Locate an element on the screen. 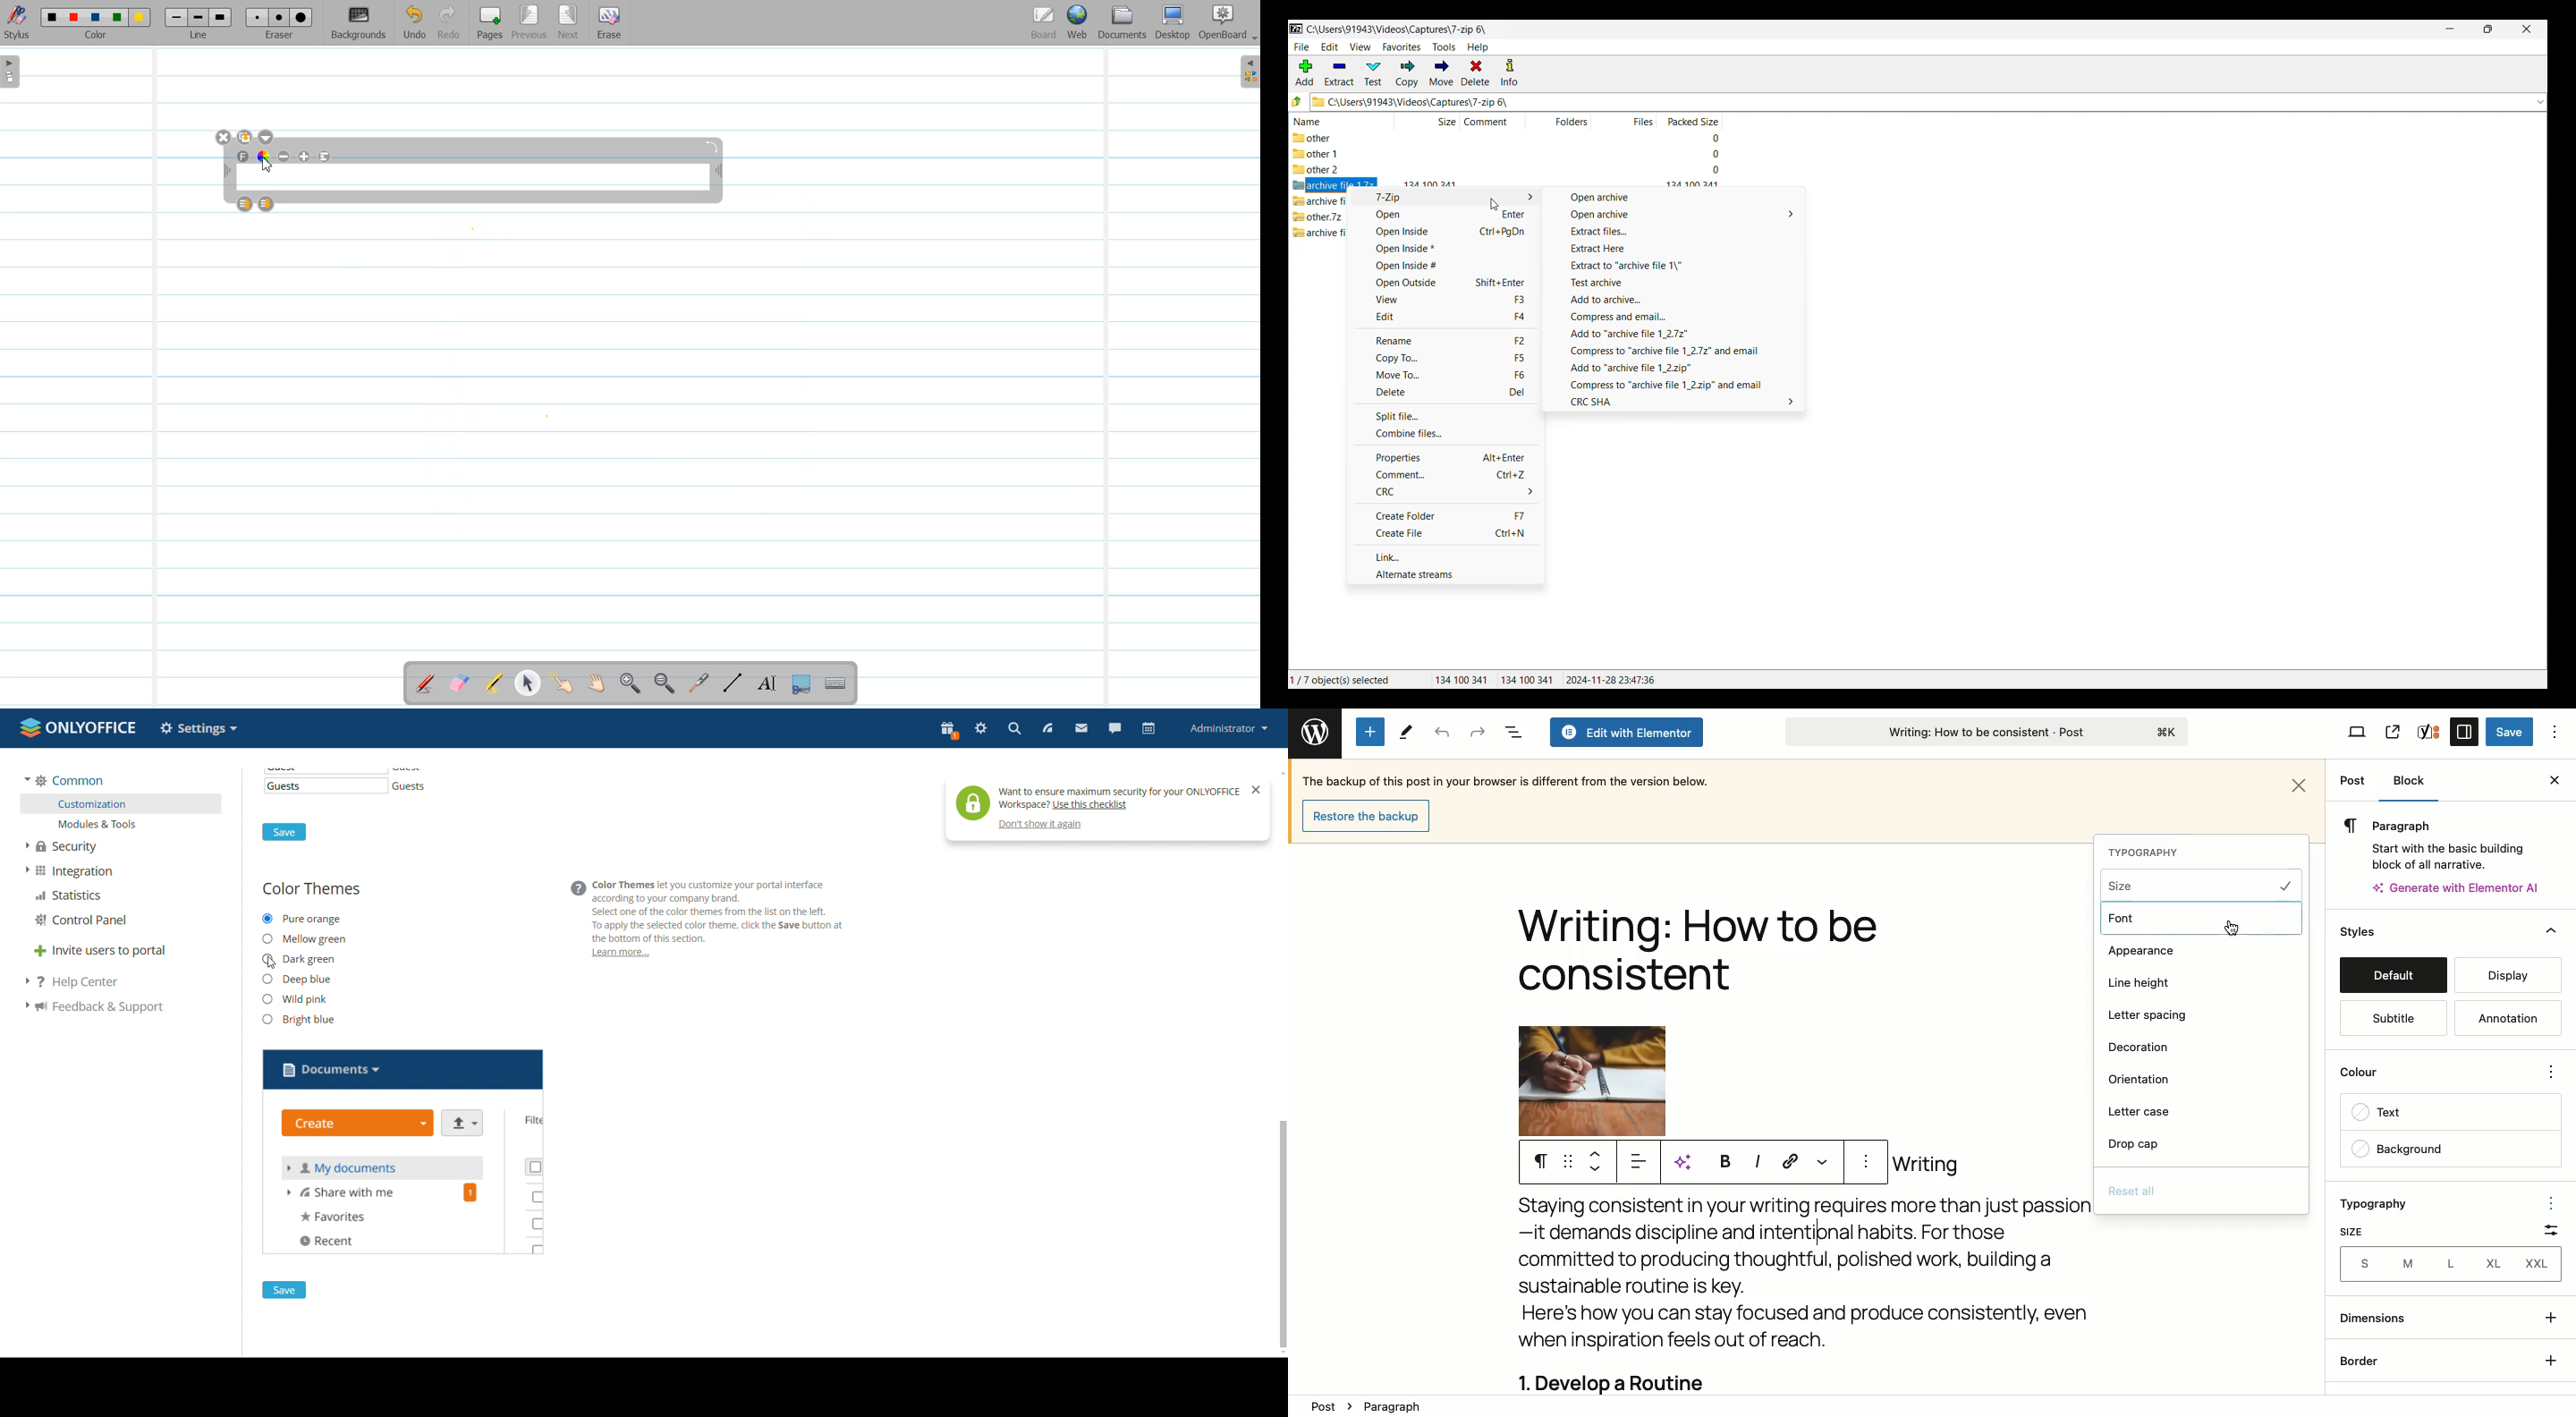 This screenshot has height=1428, width=2576. Close is located at coordinates (2301, 783).